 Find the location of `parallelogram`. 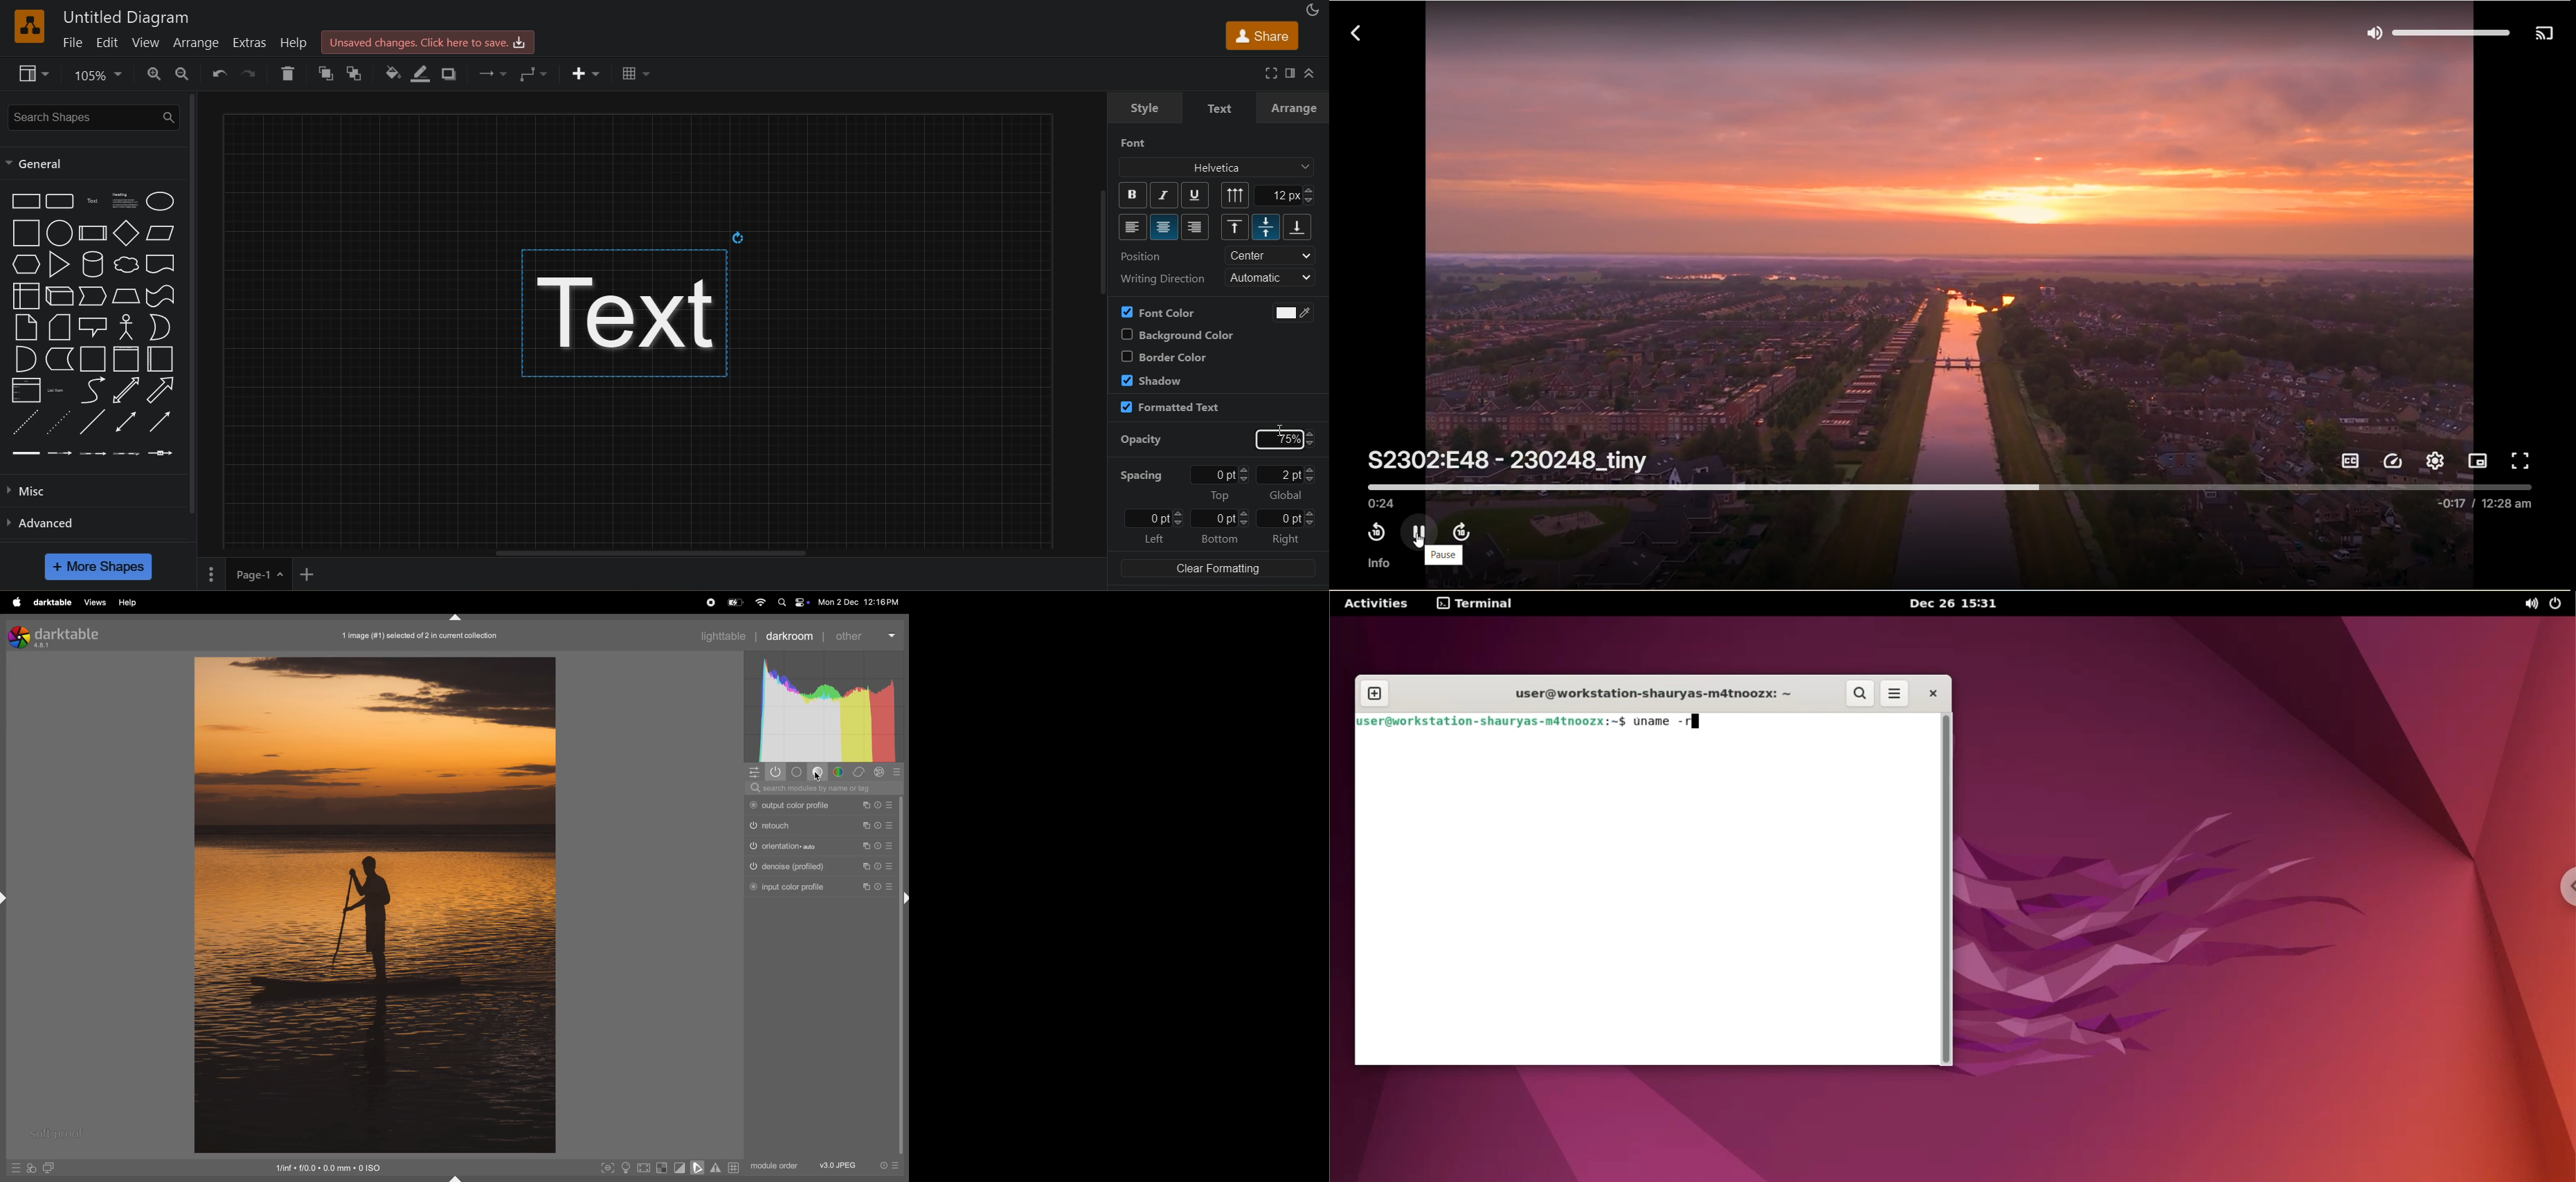

parallelogram is located at coordinates (161, 233).